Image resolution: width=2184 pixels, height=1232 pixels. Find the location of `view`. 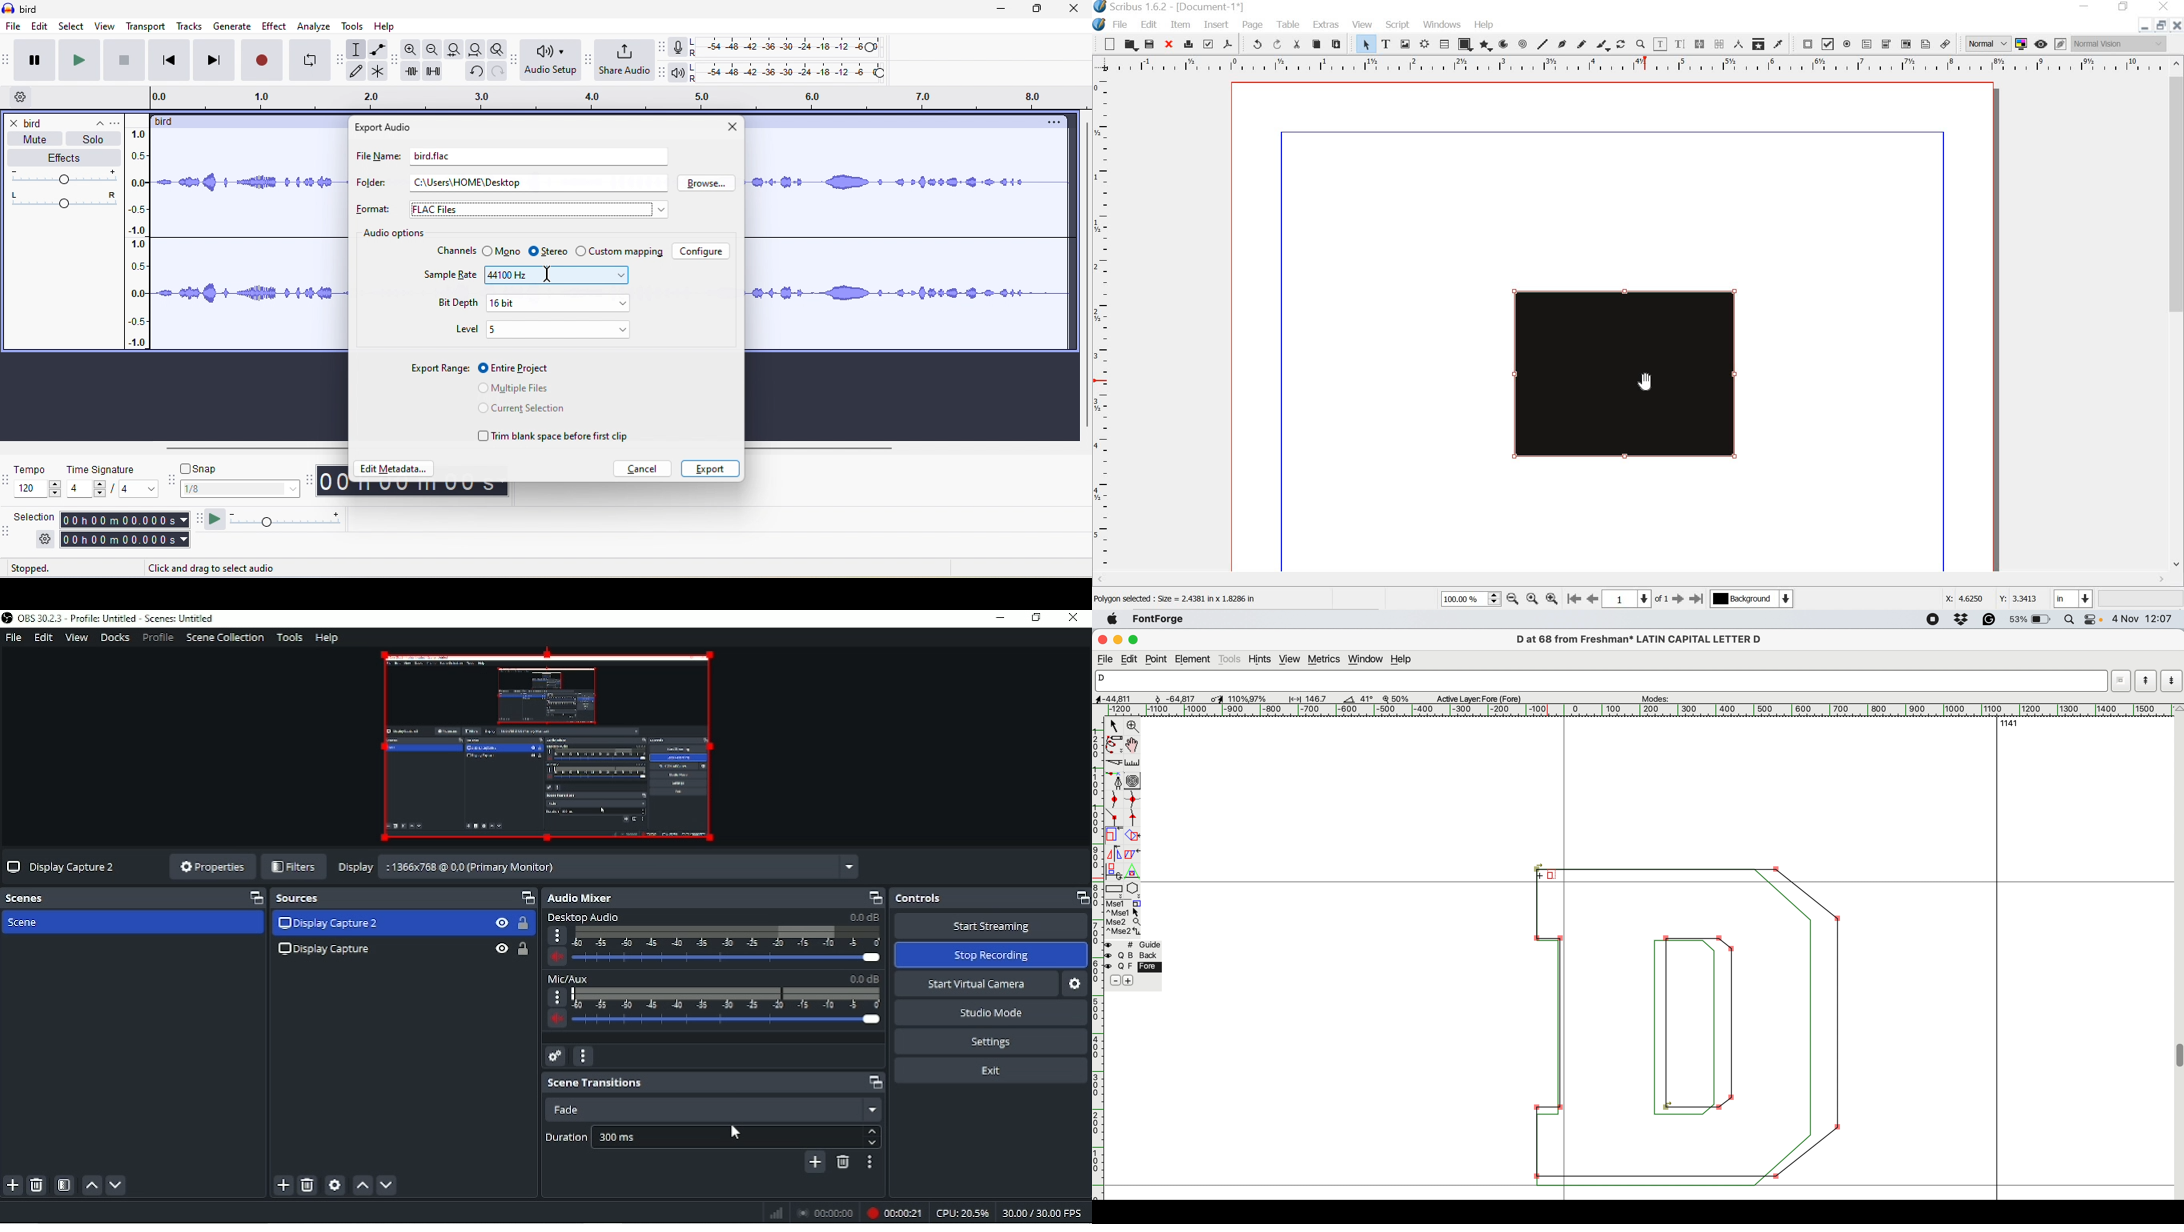

view is located at coordinates (1290, 659).